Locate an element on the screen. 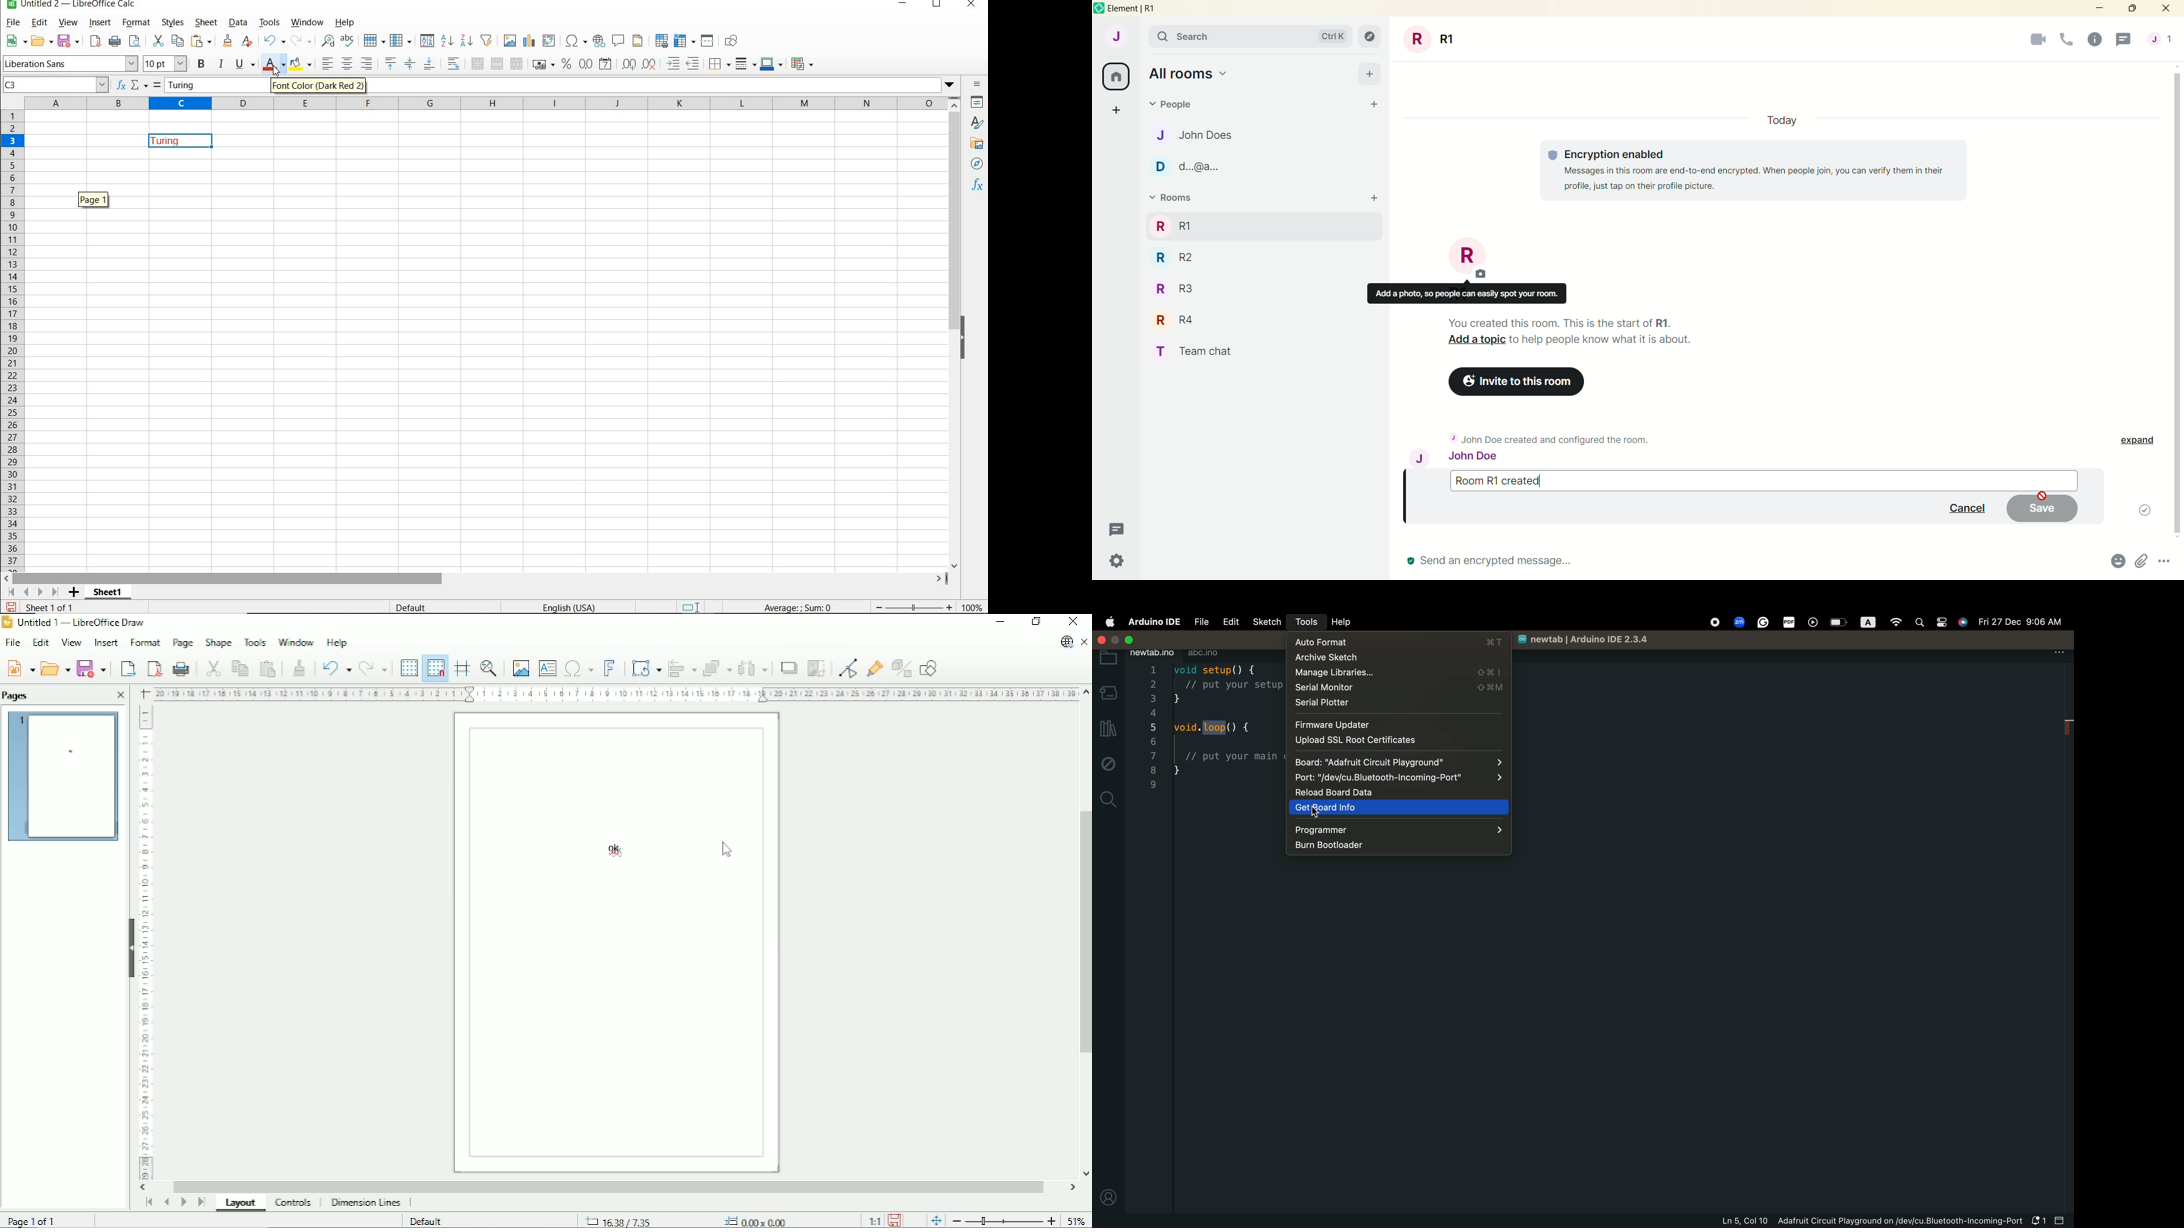 The width and height of the screenshot is (2184, 1232). Show draw functions is located at coordinates (928, 667).